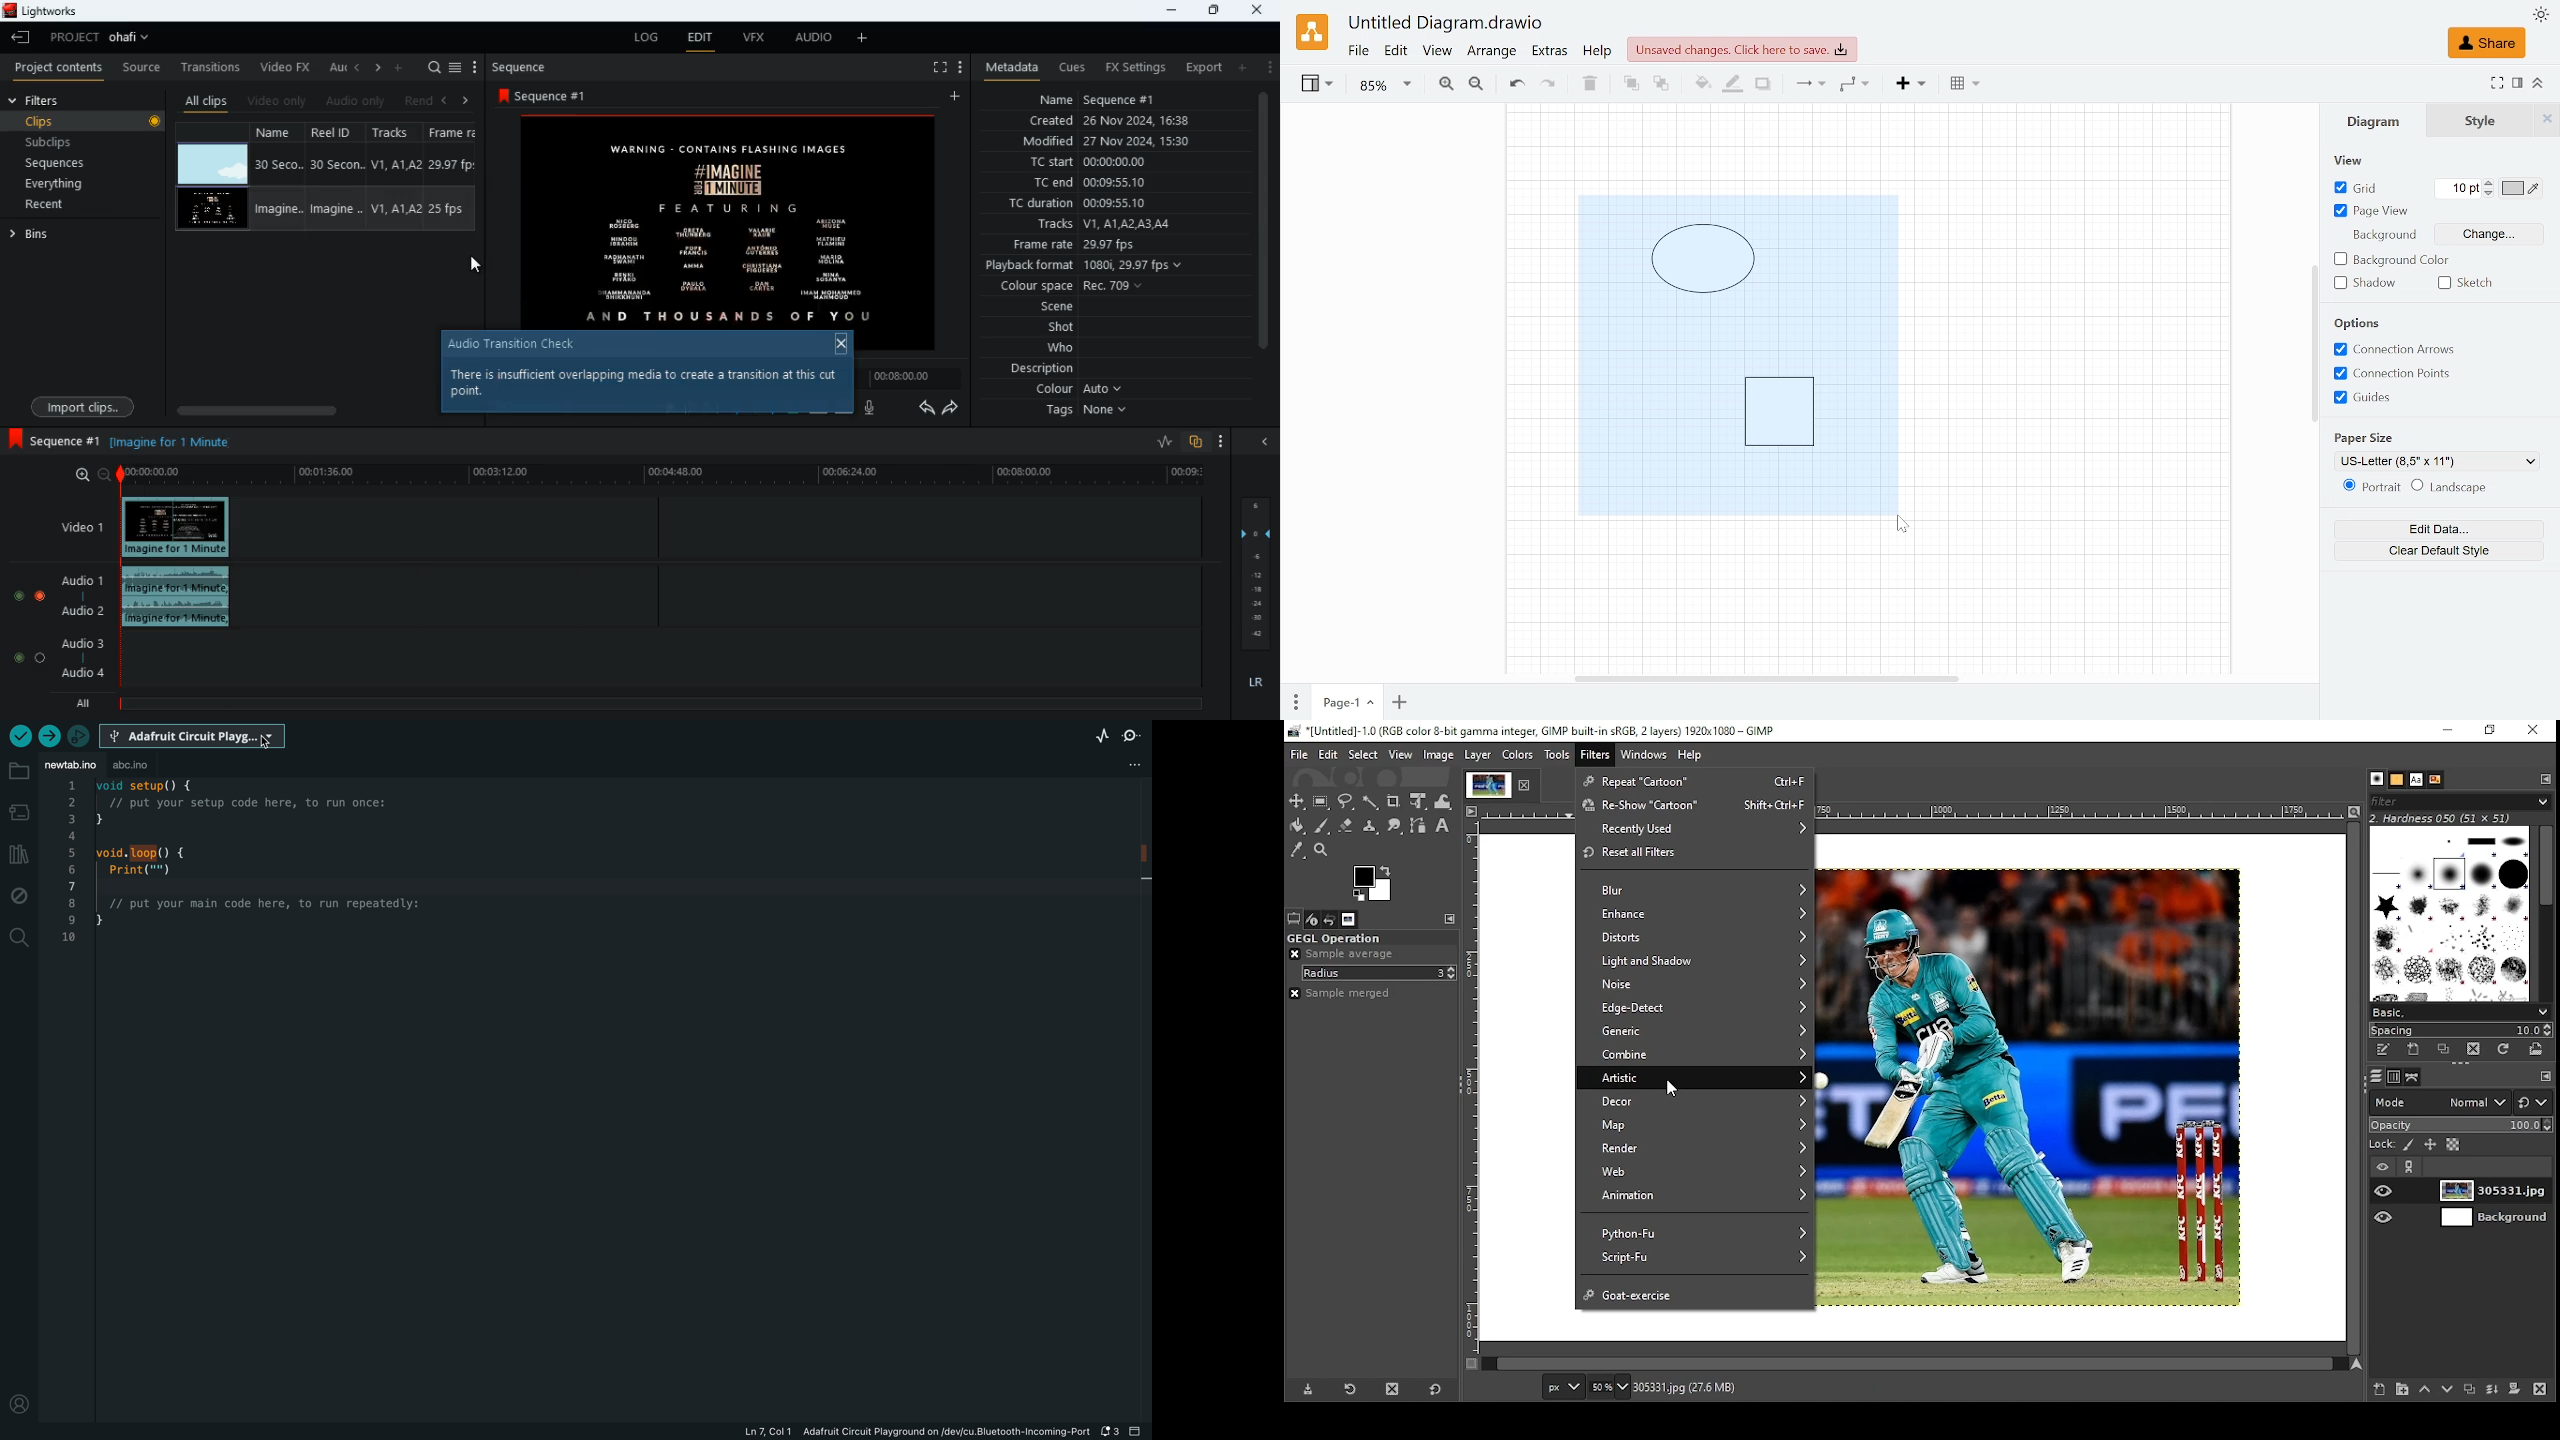 The width and height of the screenshot is (2576, 1456). Describe the element at coordinates (752, 39) in the screenshot. I see `vfx` at that location.